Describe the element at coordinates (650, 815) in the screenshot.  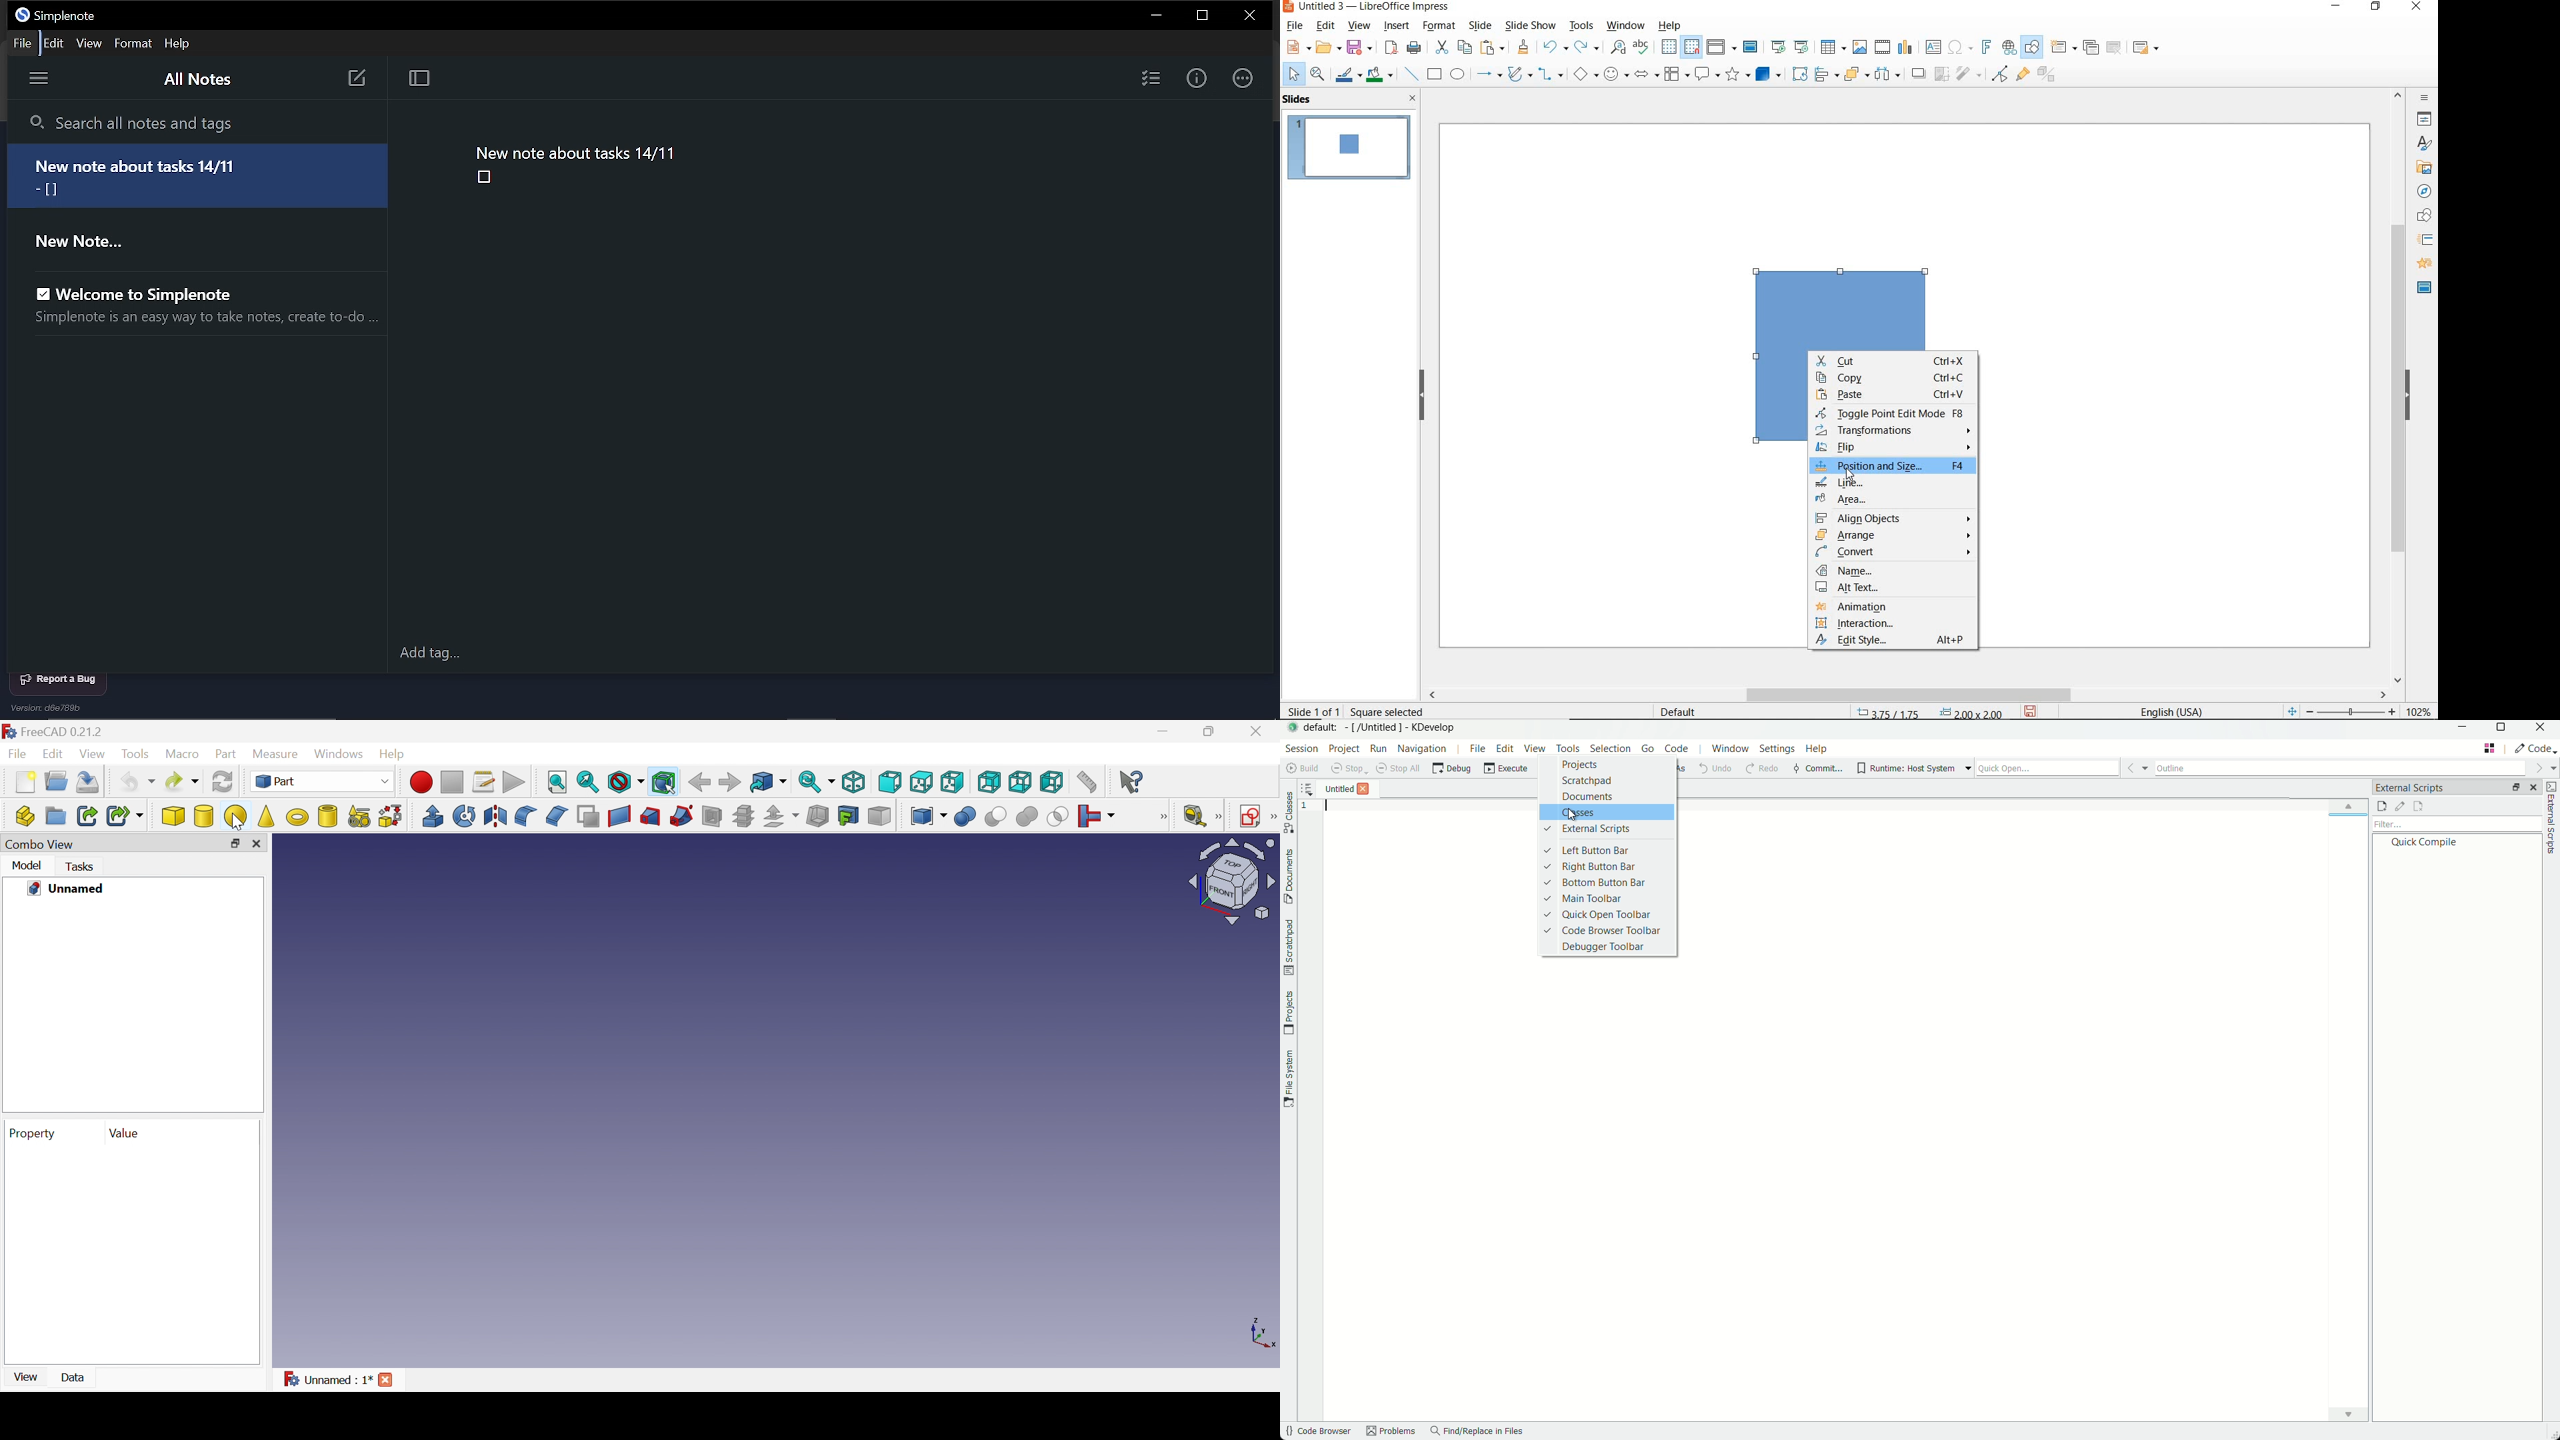
I see `Loft...` at that location.